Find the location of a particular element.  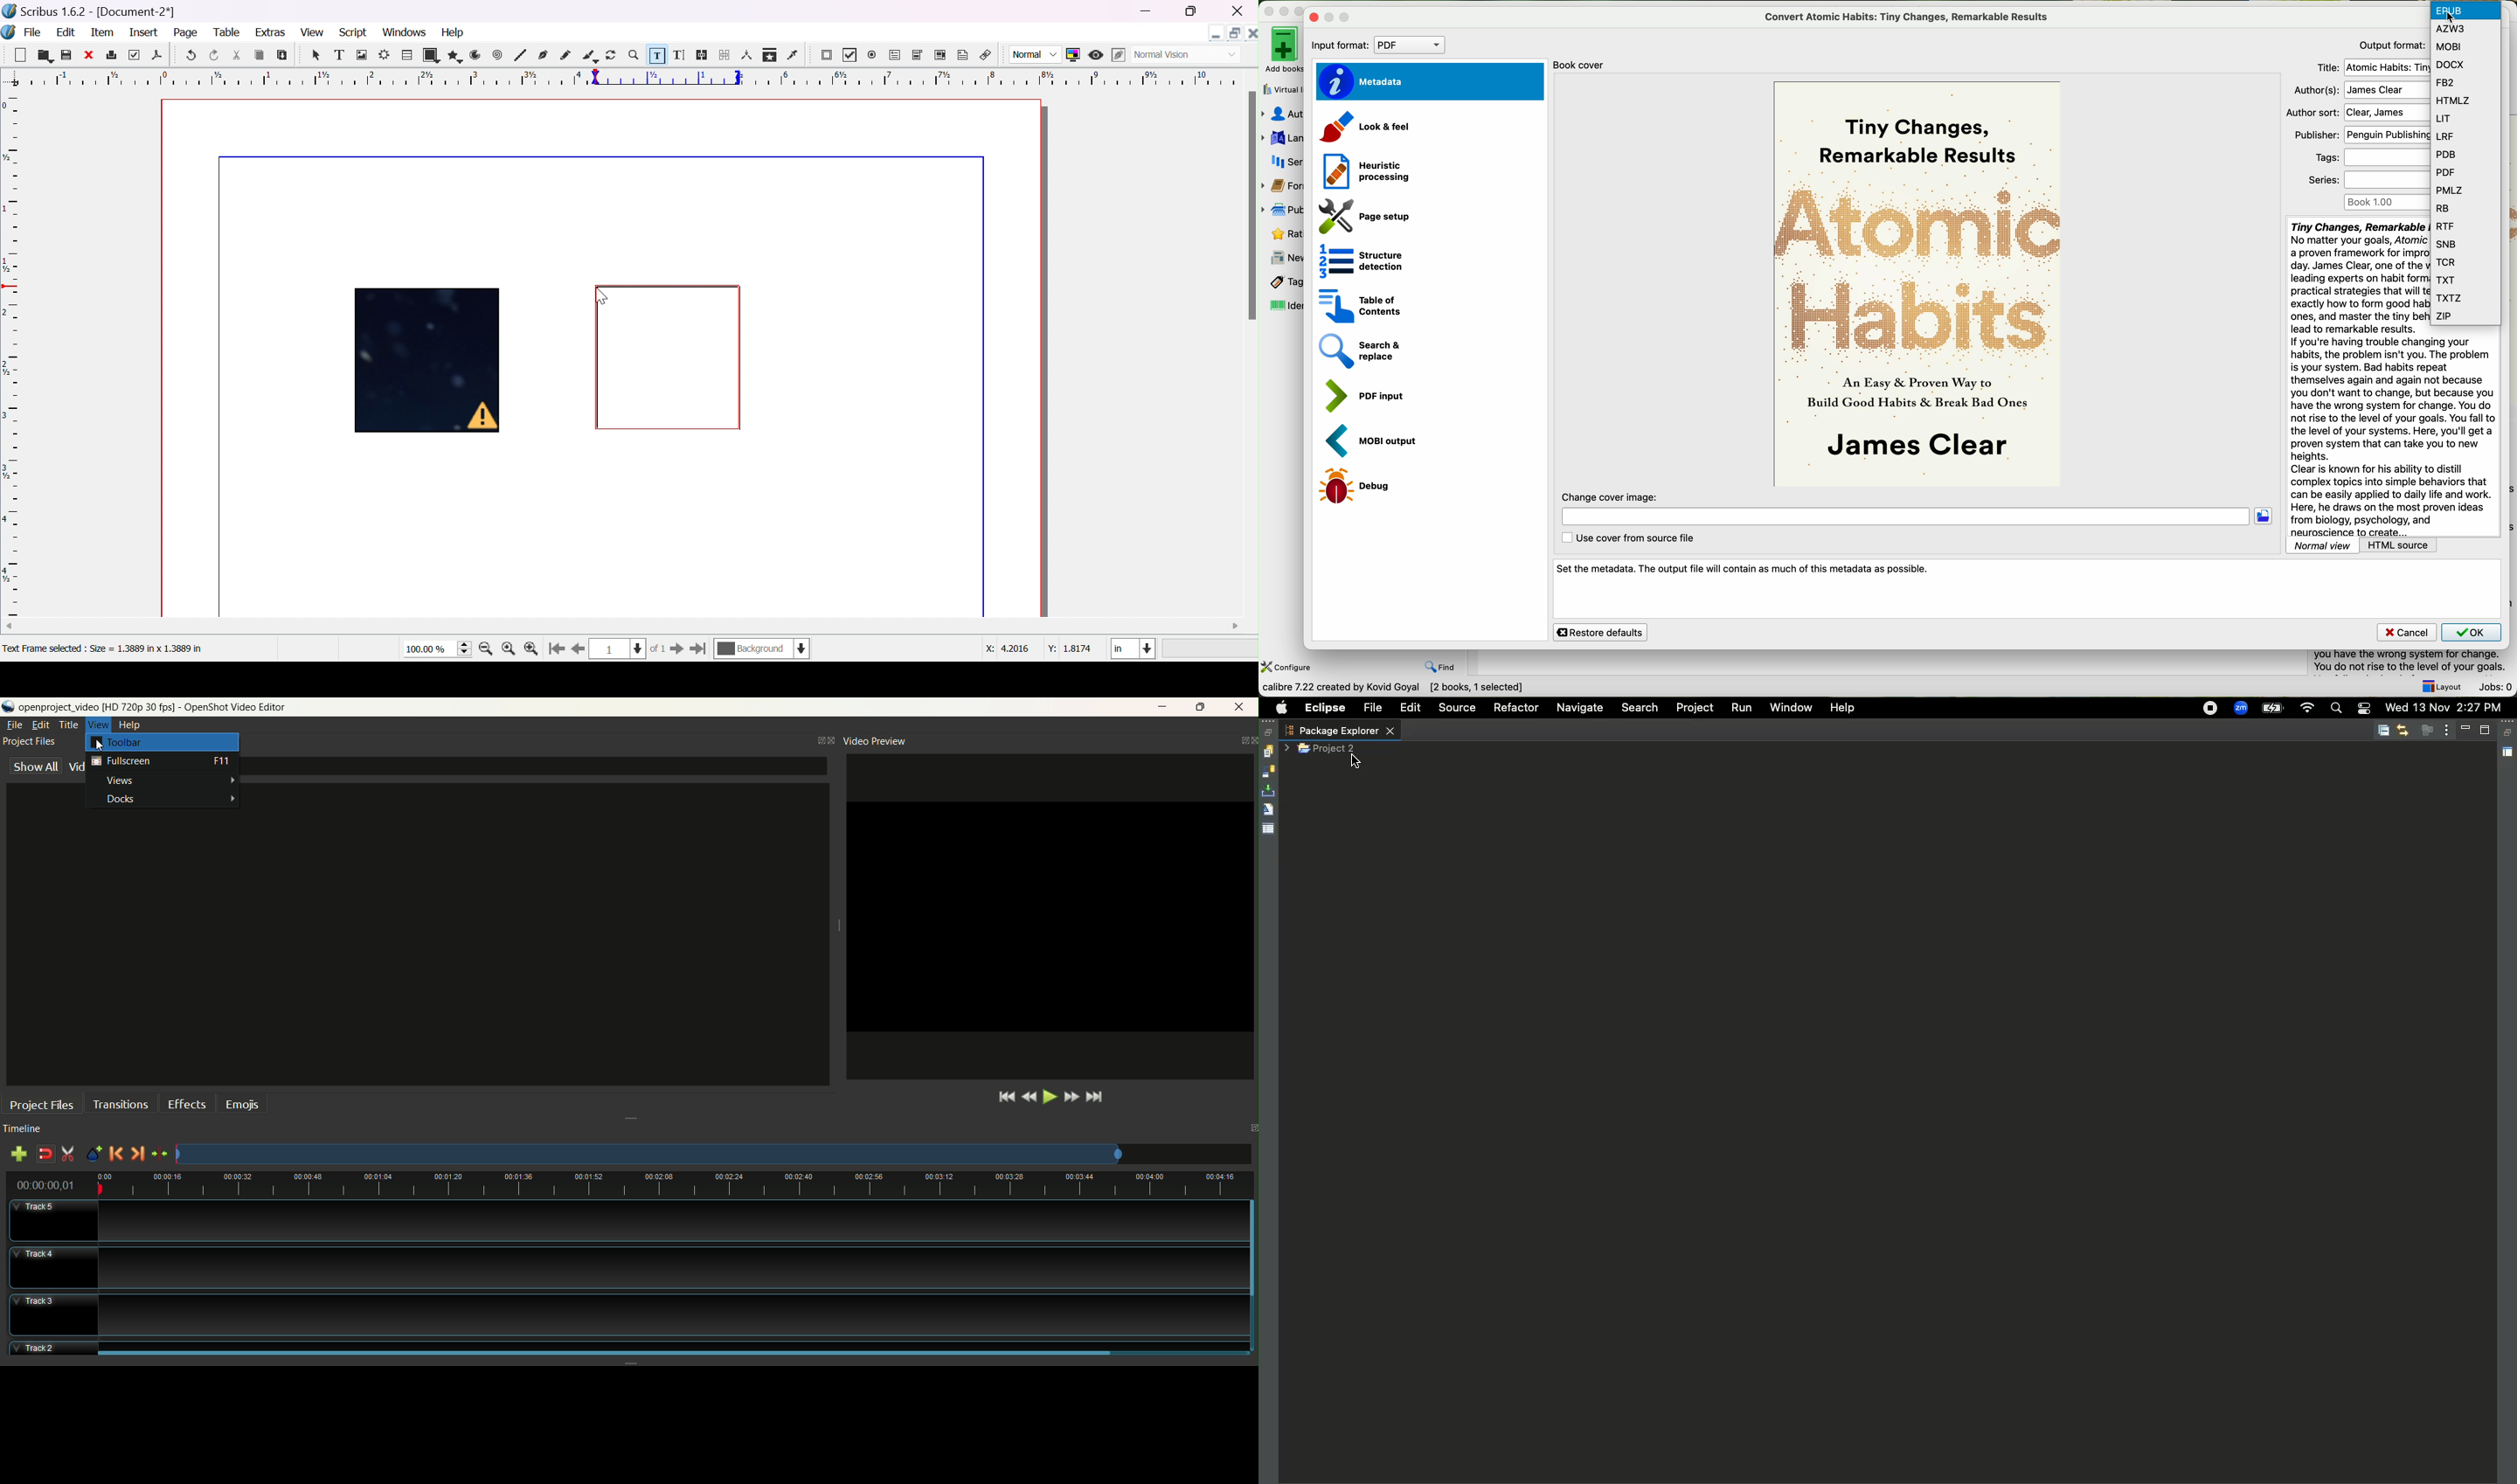

eye dropper is located at coordinates (795, 55).